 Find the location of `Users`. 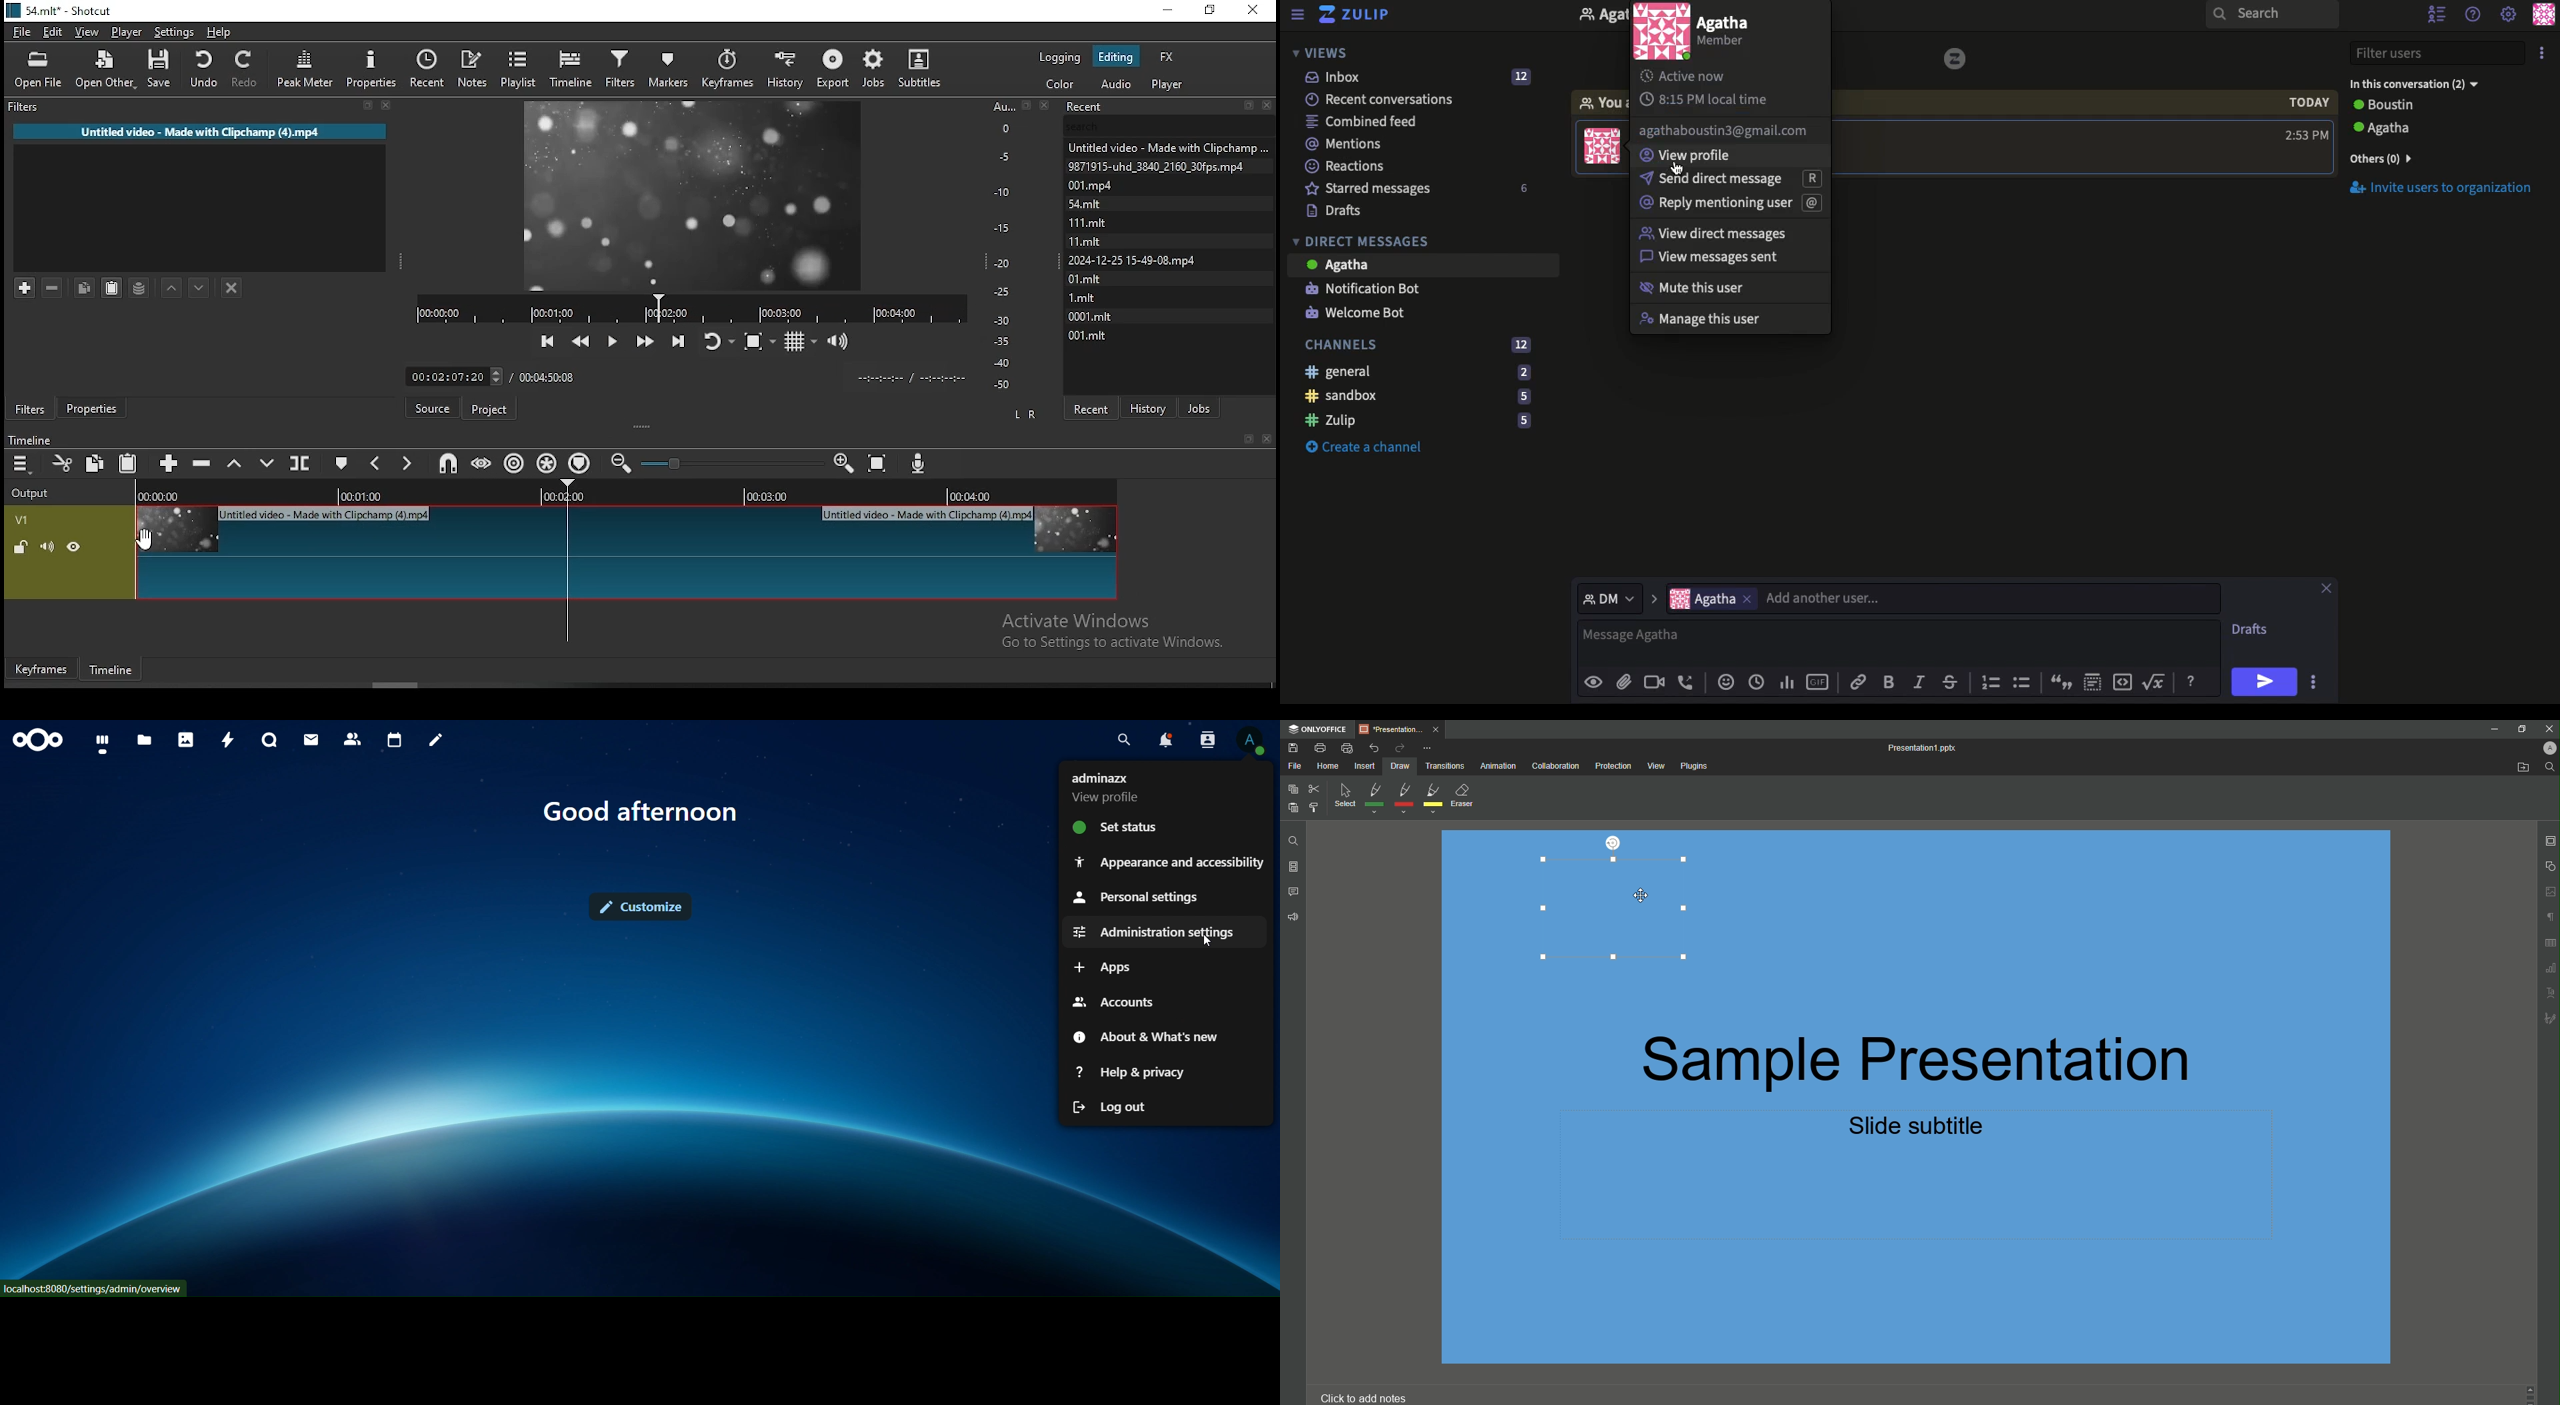

Users is located at coordinates (2426, 107).